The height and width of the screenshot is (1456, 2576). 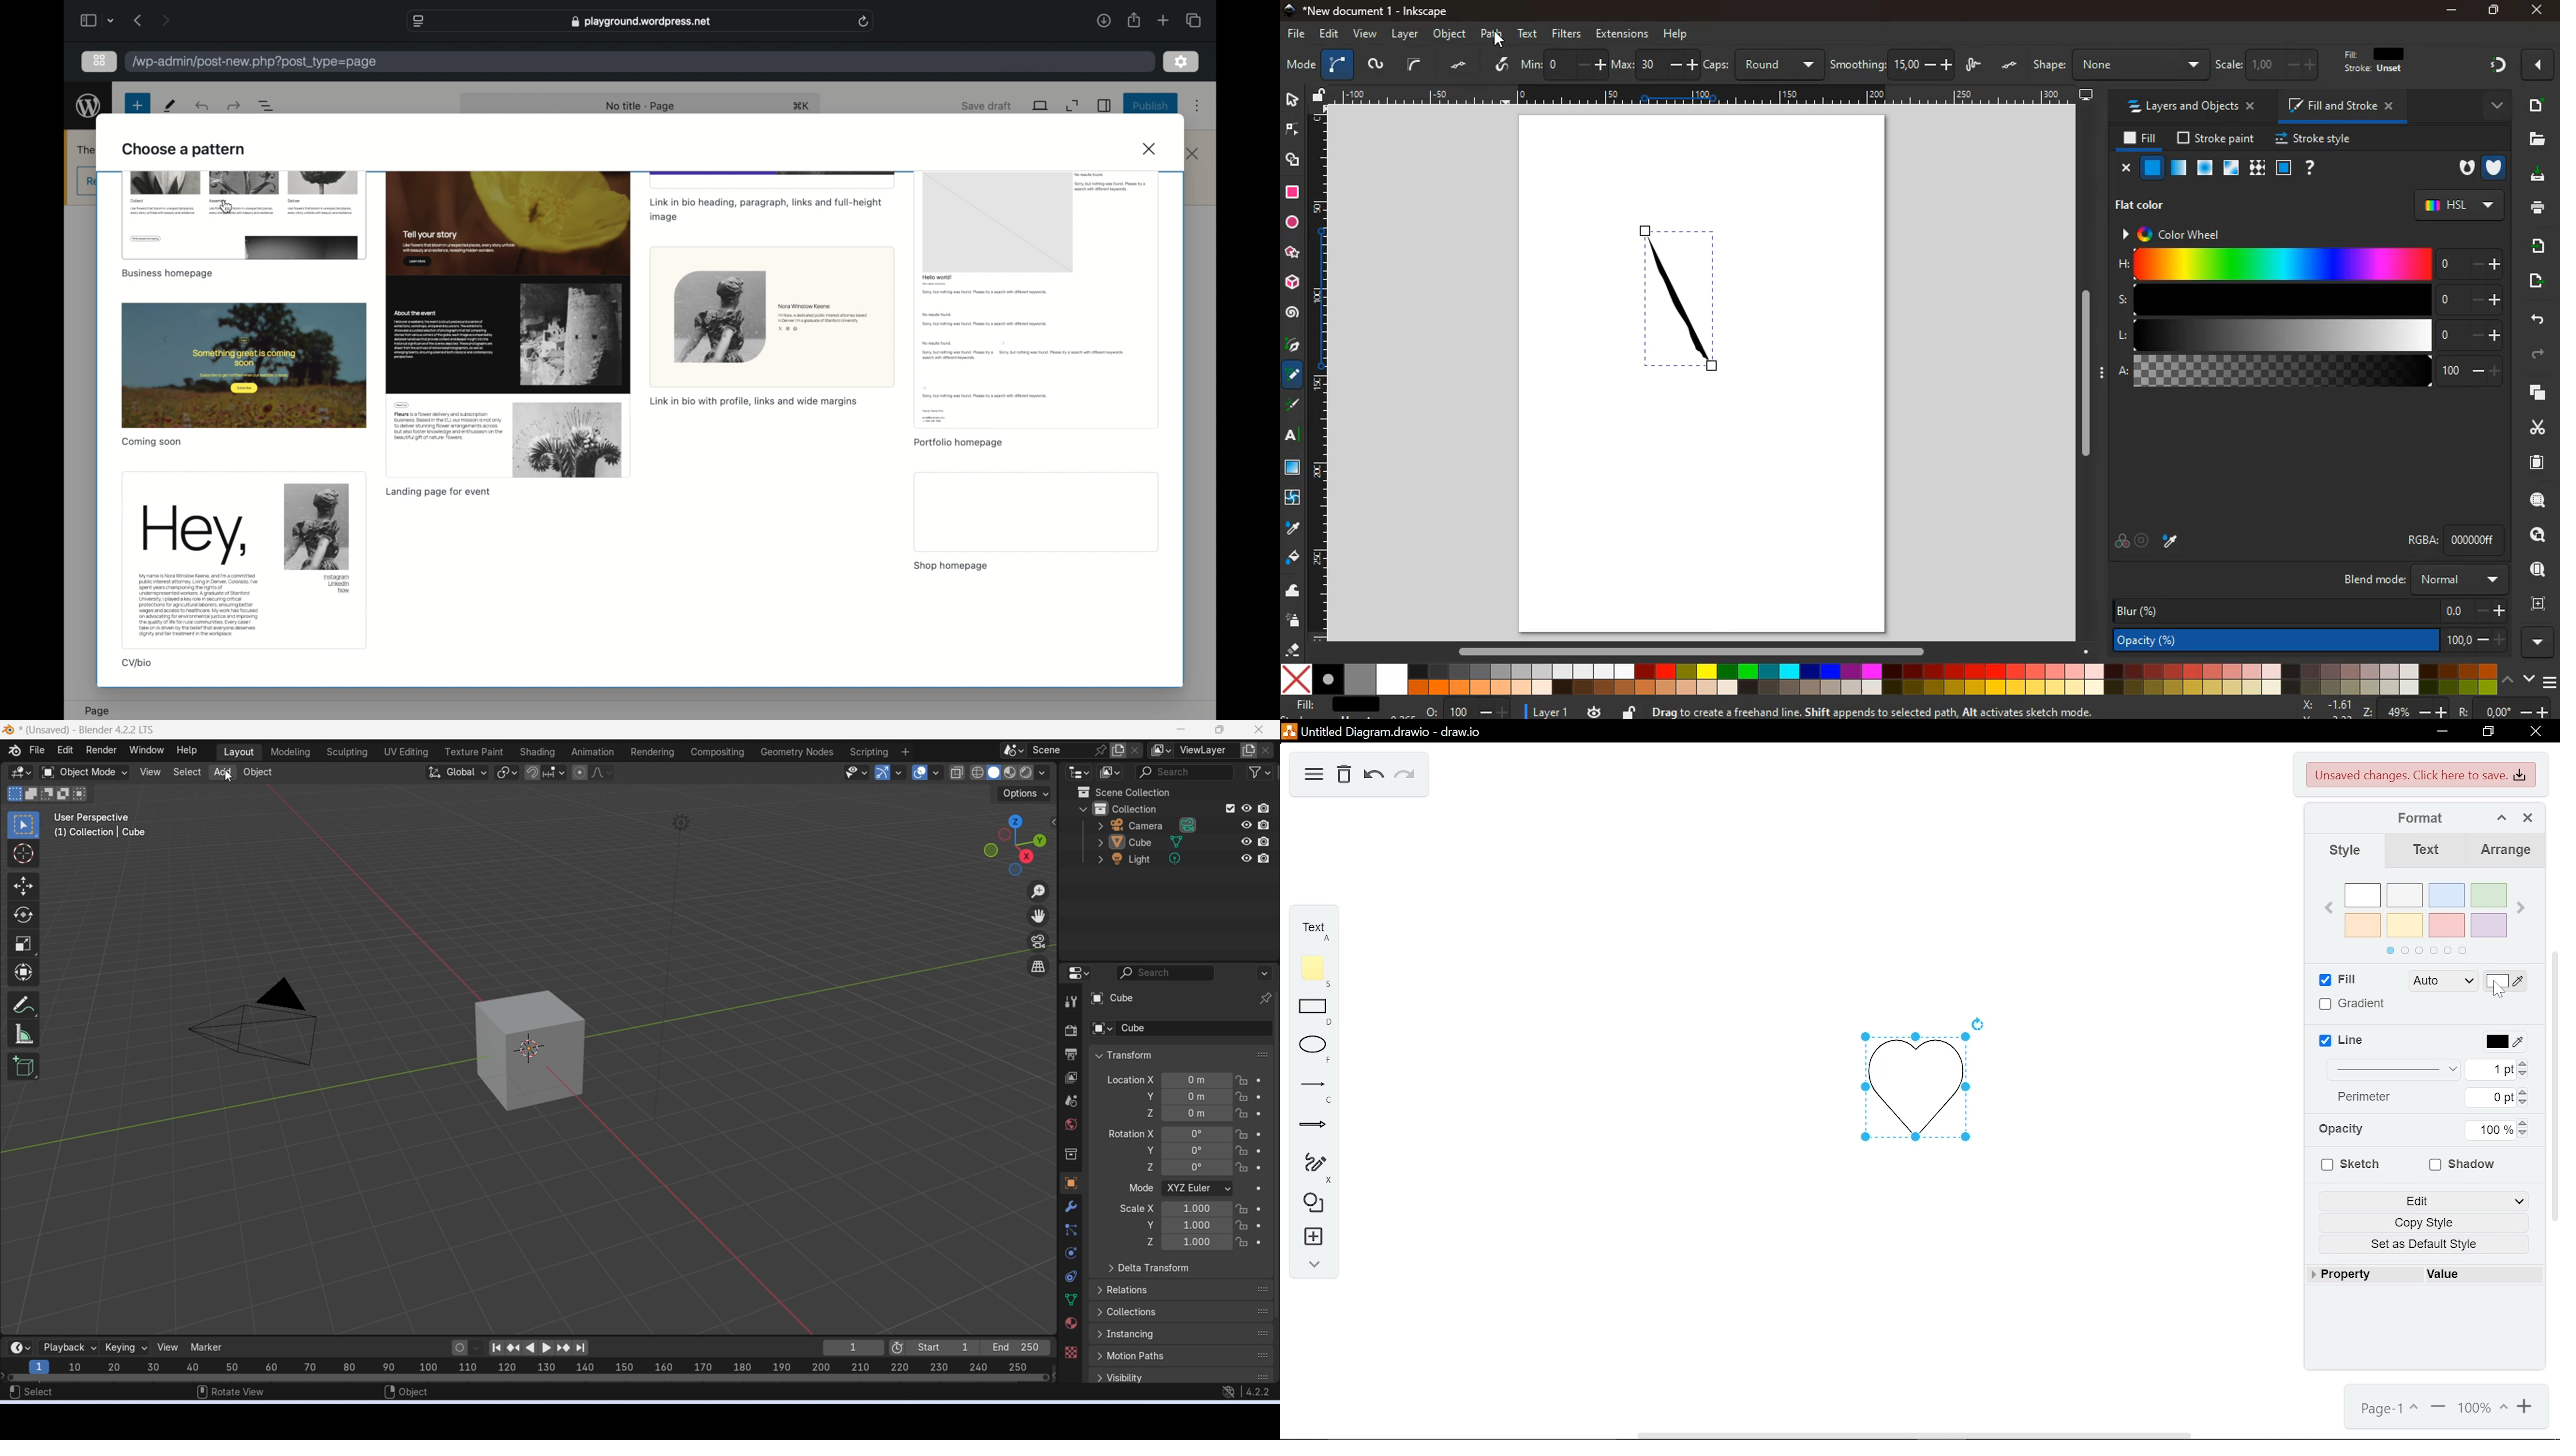 I want to click on Current shape, so click(x=1911, y=1085).